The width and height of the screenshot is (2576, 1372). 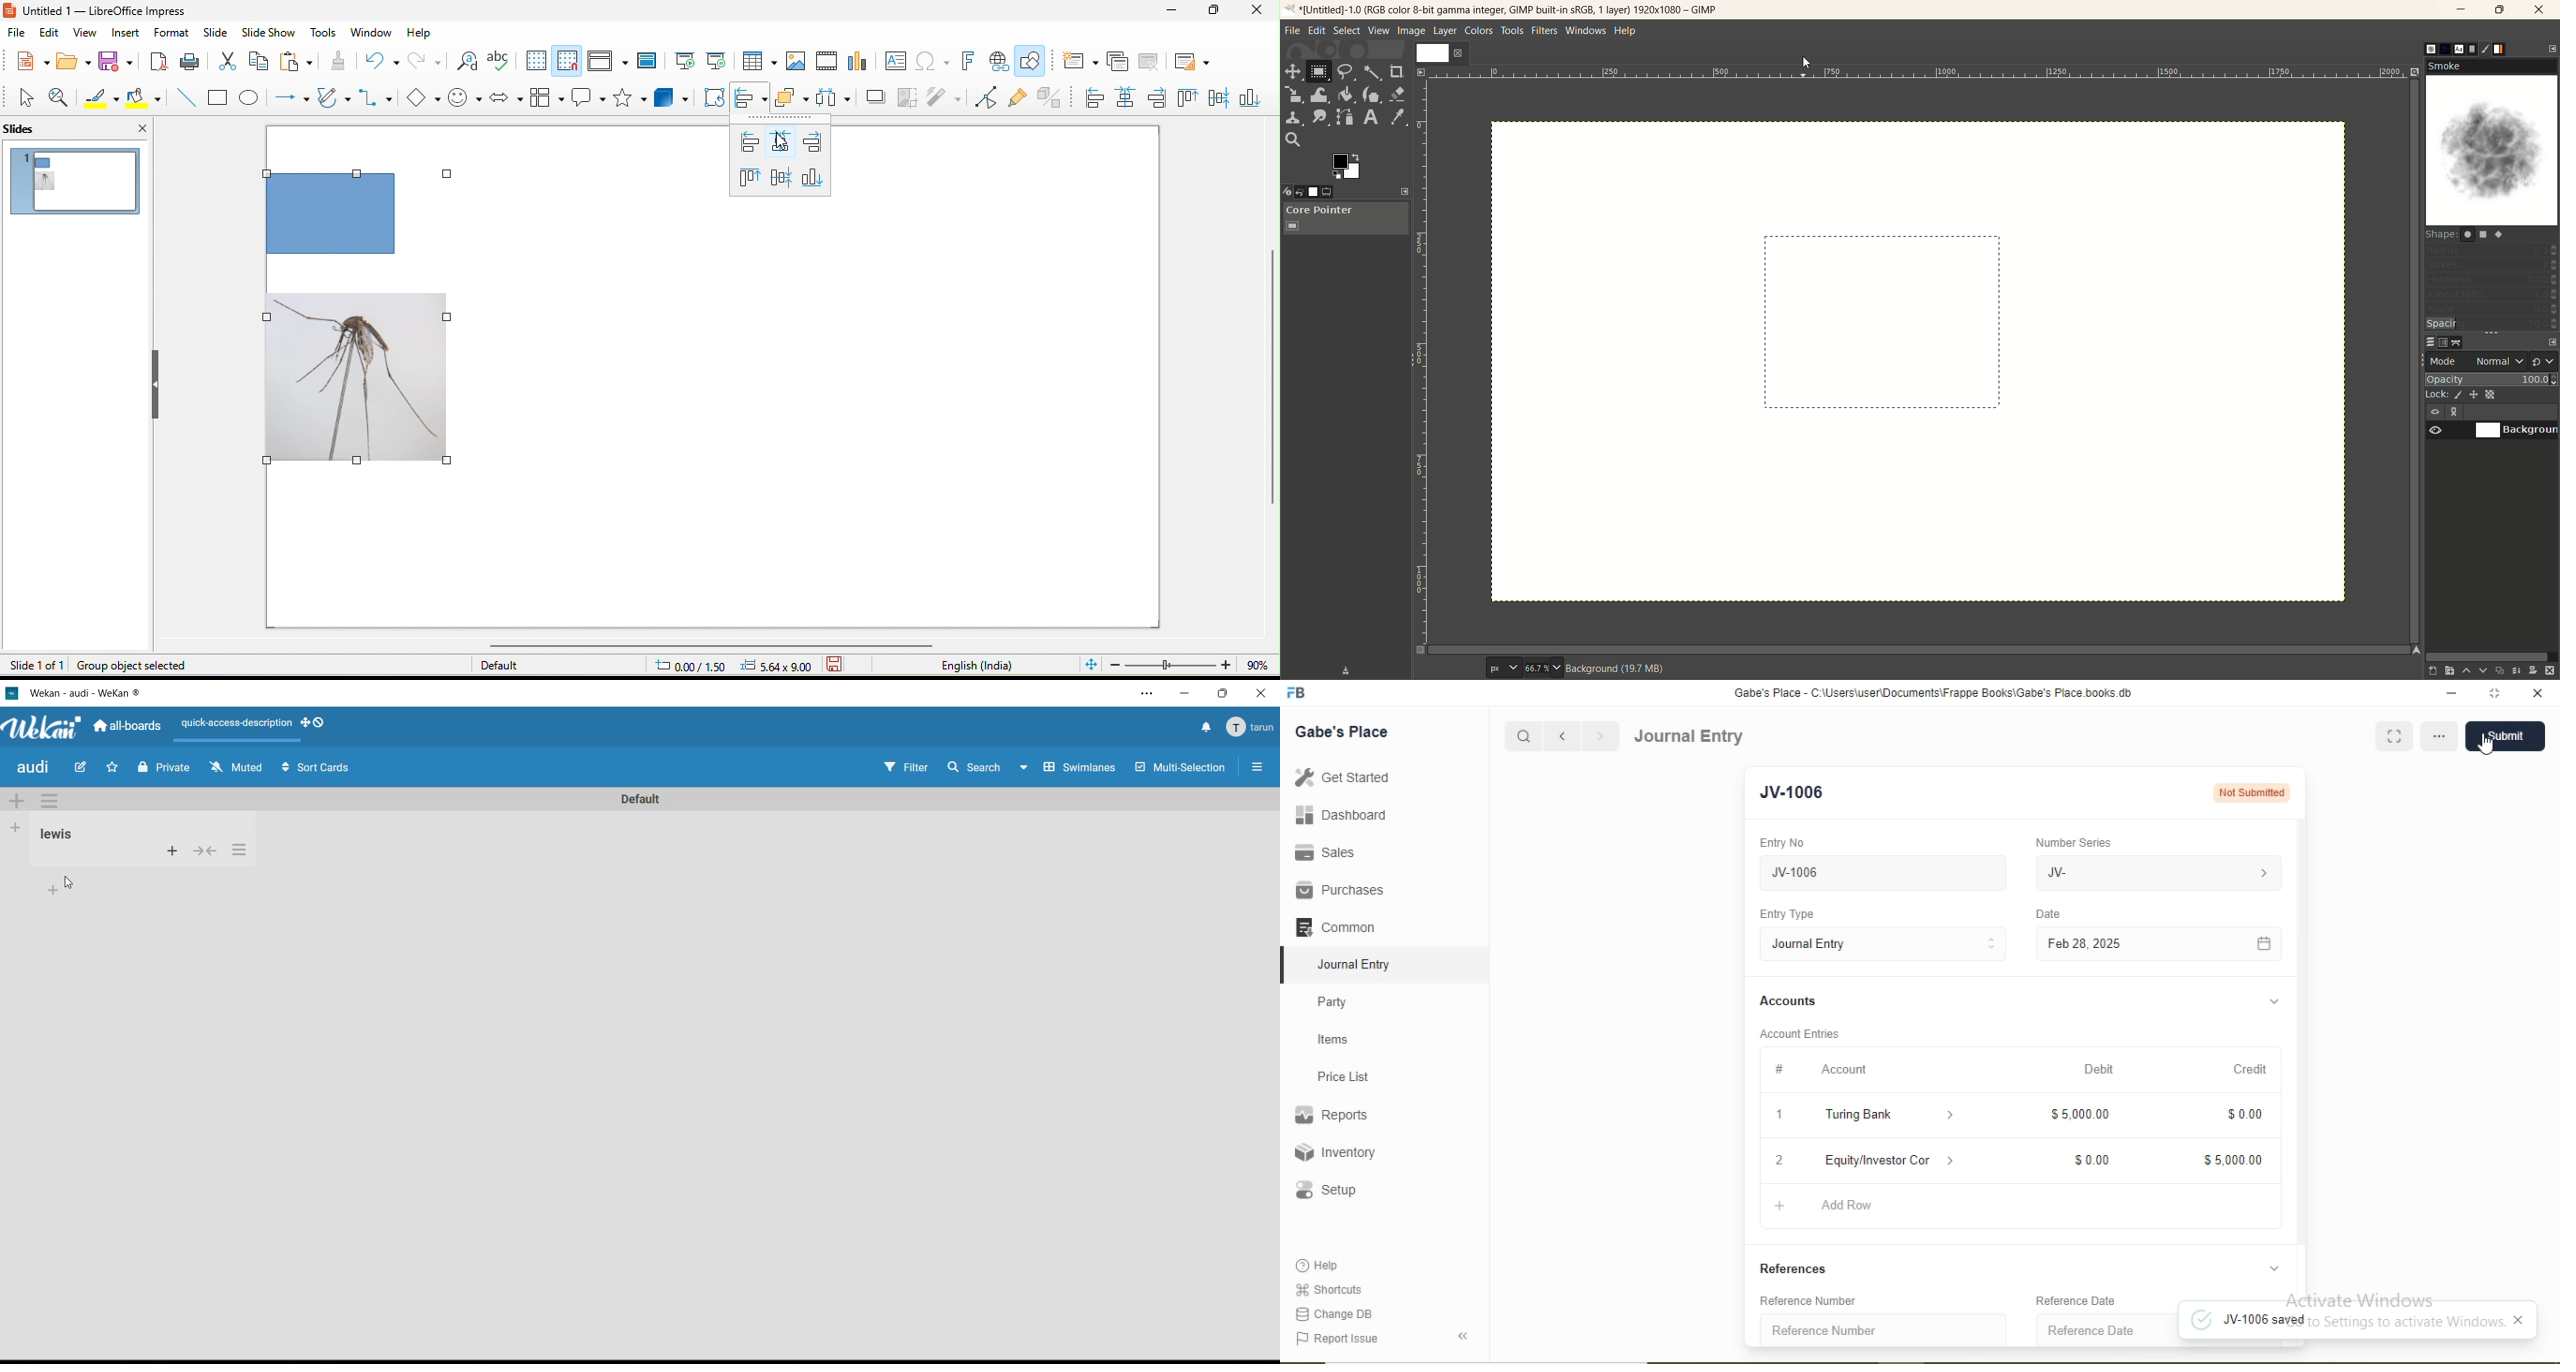 What do you see at coordinates (469, 64) in the screenshot?
I see `find and replace` at bounding box center [469, 64].